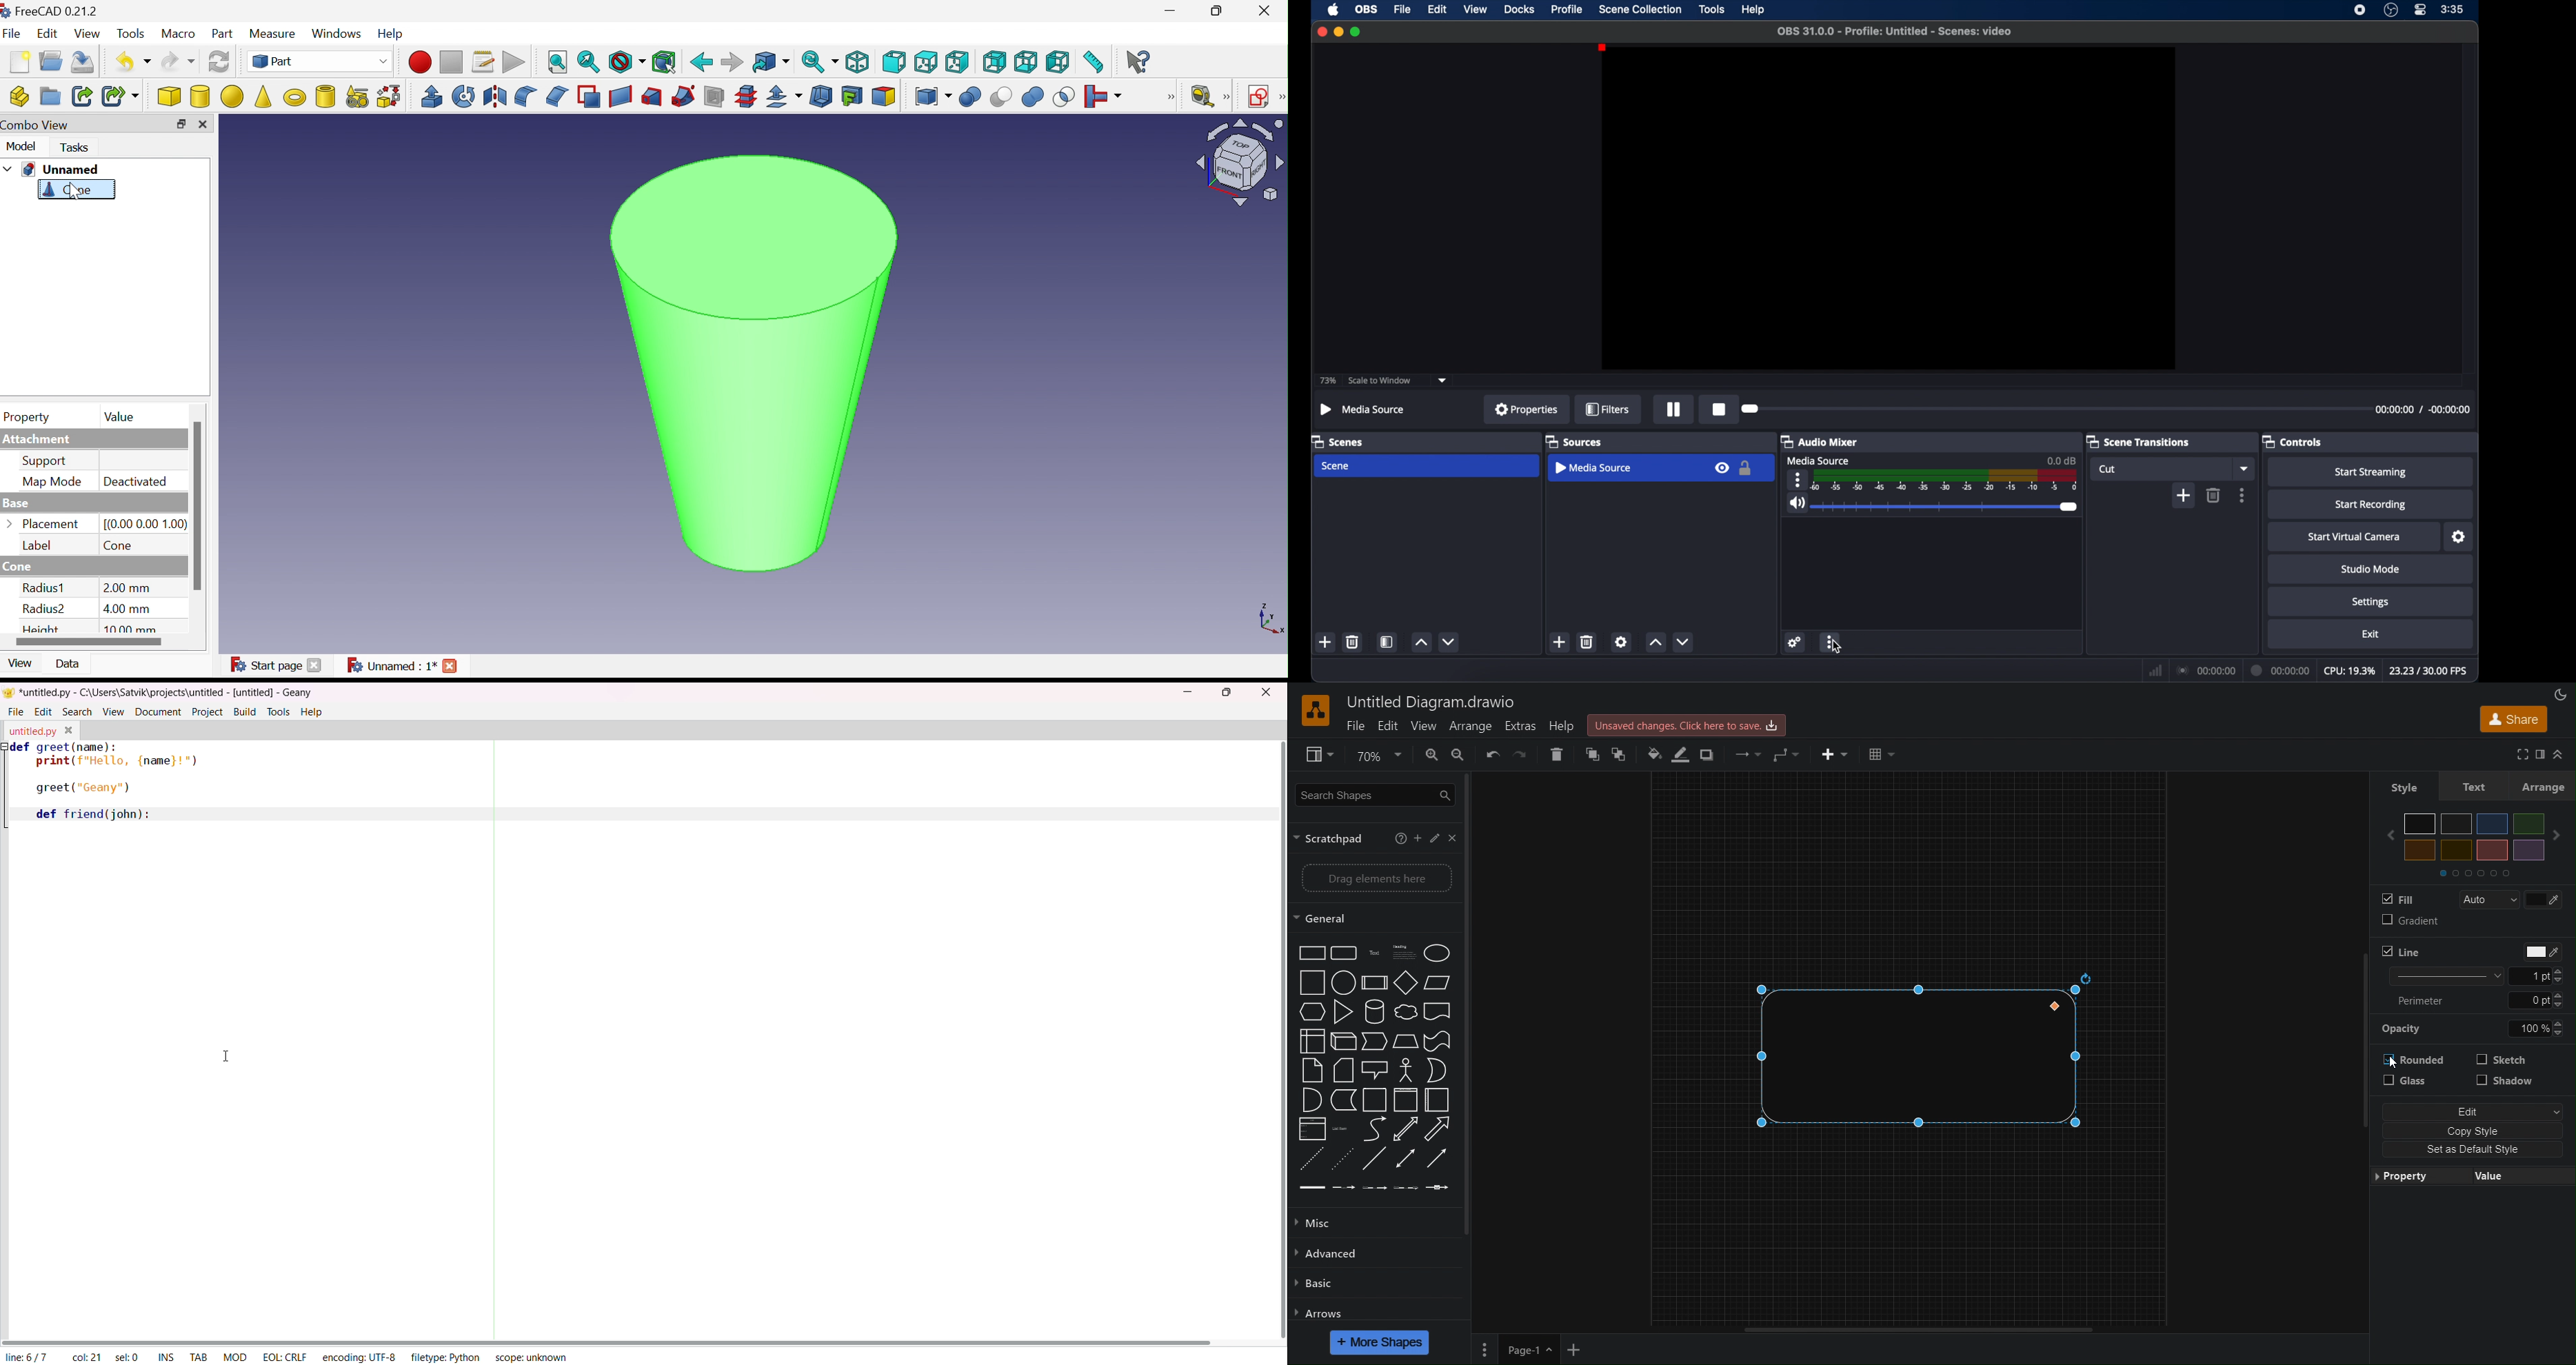 Image resolution: width=2576 pixels, height=1372 pixels. I want to click on Line Color, so click(2540, 951).